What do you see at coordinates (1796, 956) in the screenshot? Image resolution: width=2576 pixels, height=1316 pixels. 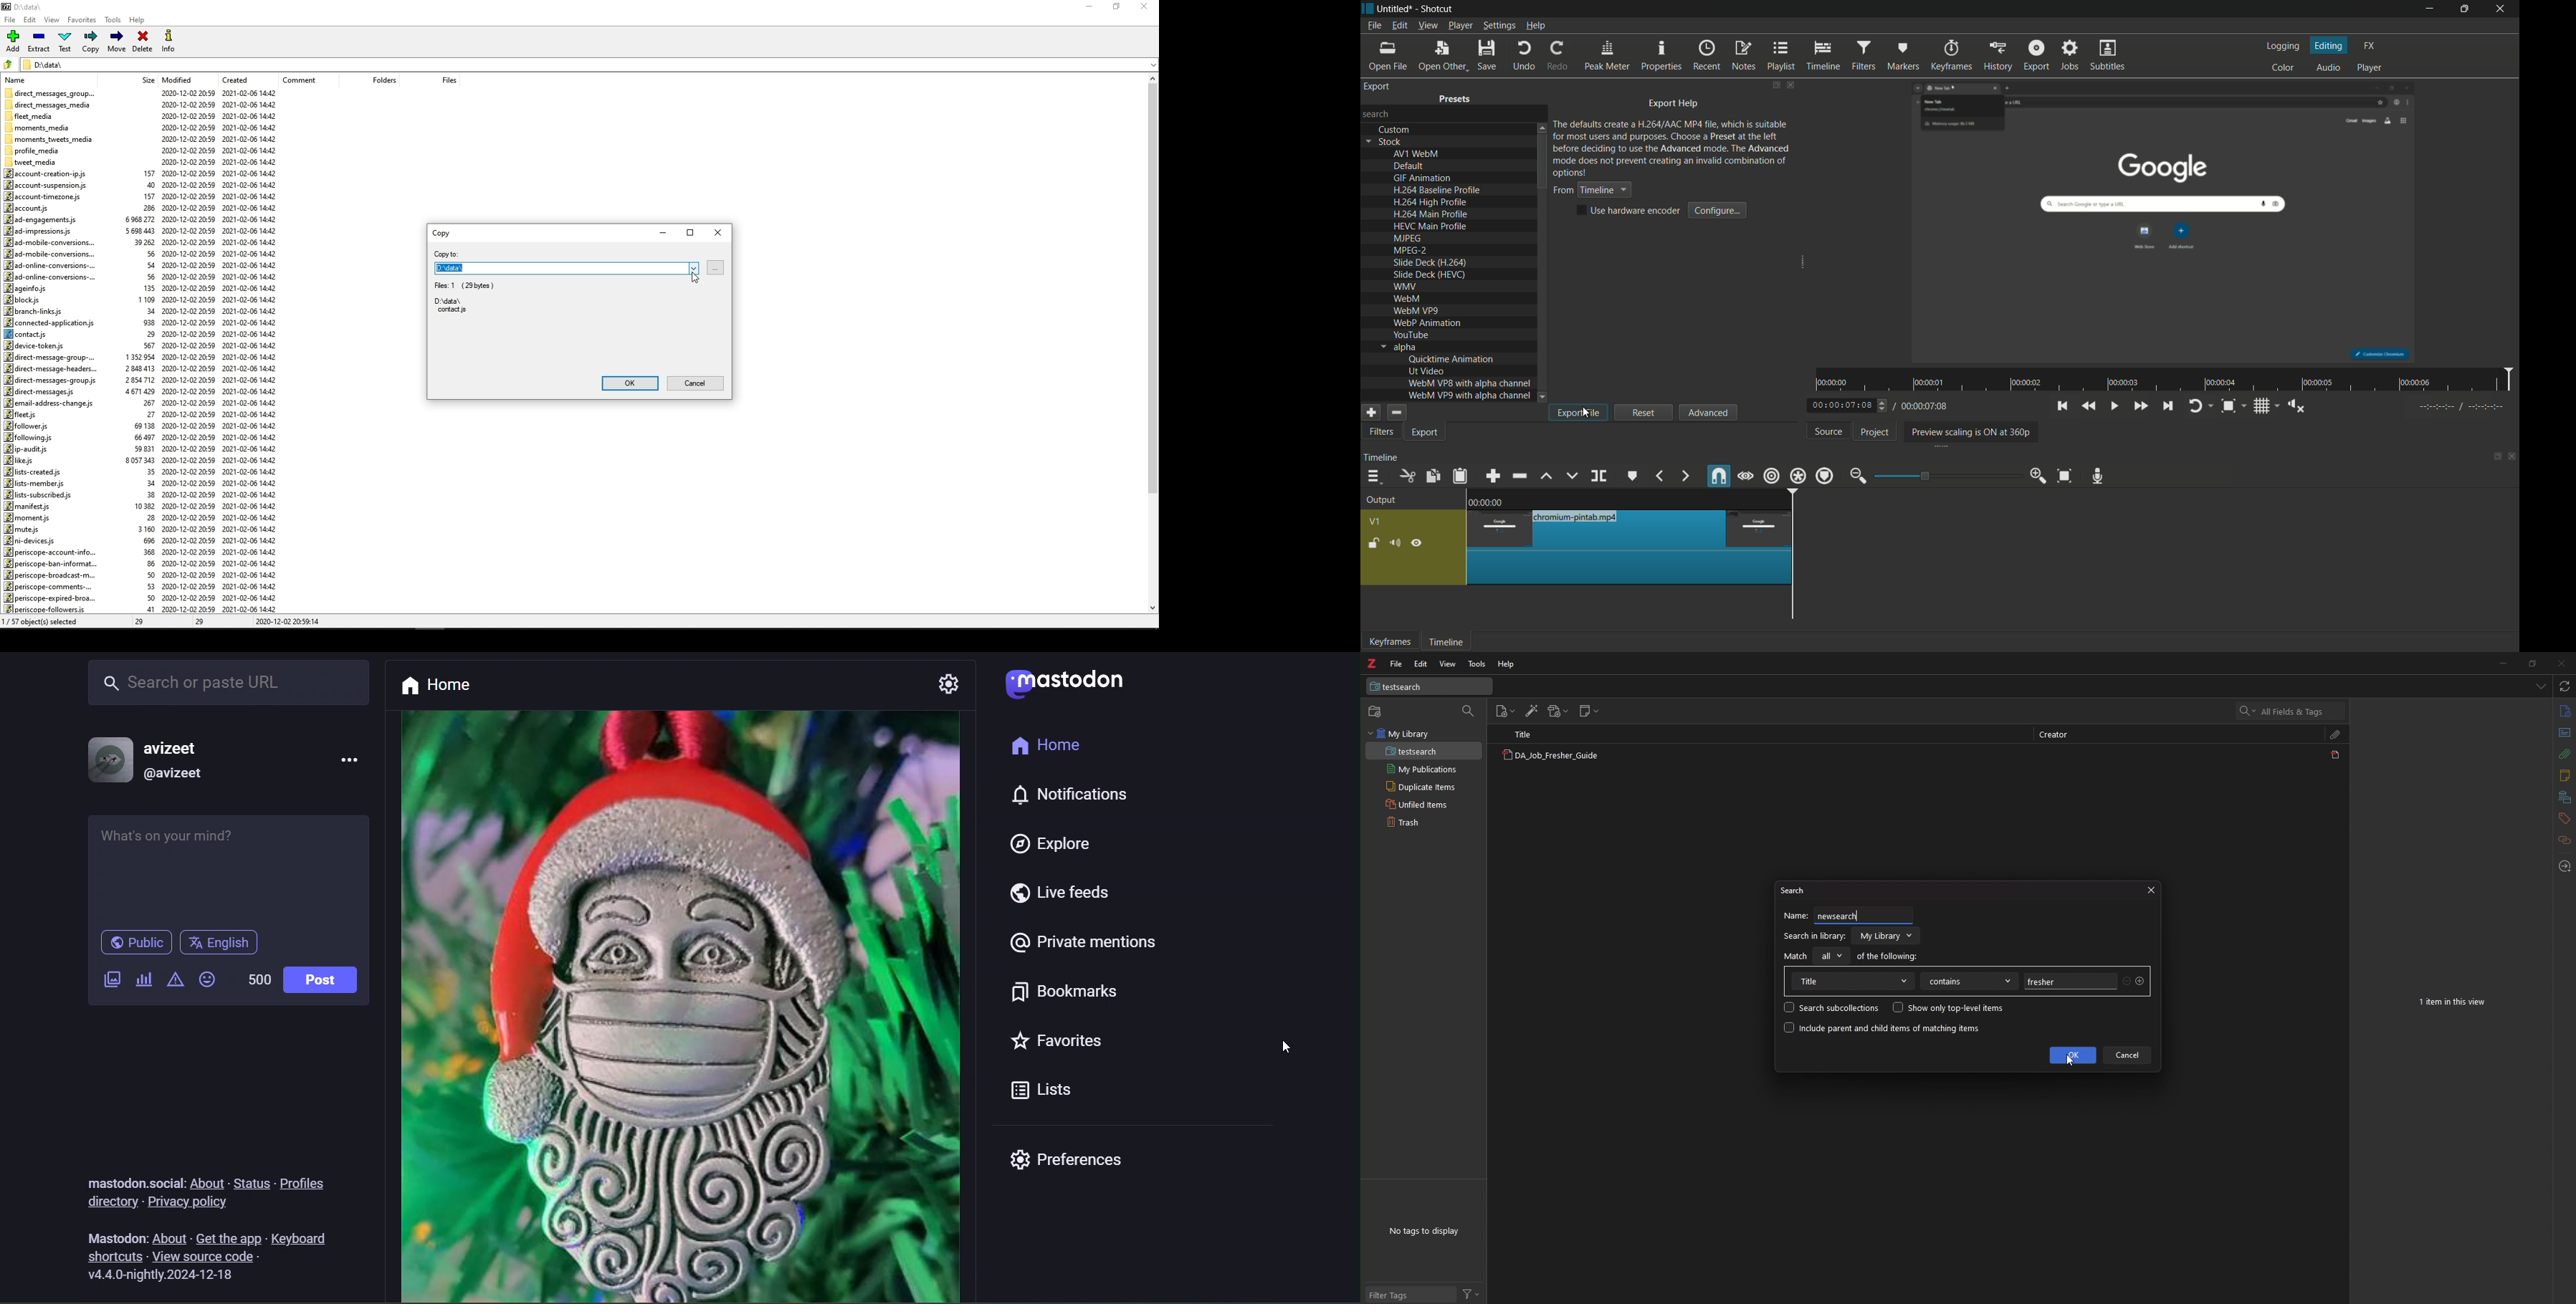 I see `match` at bounding box center [1796, 956].